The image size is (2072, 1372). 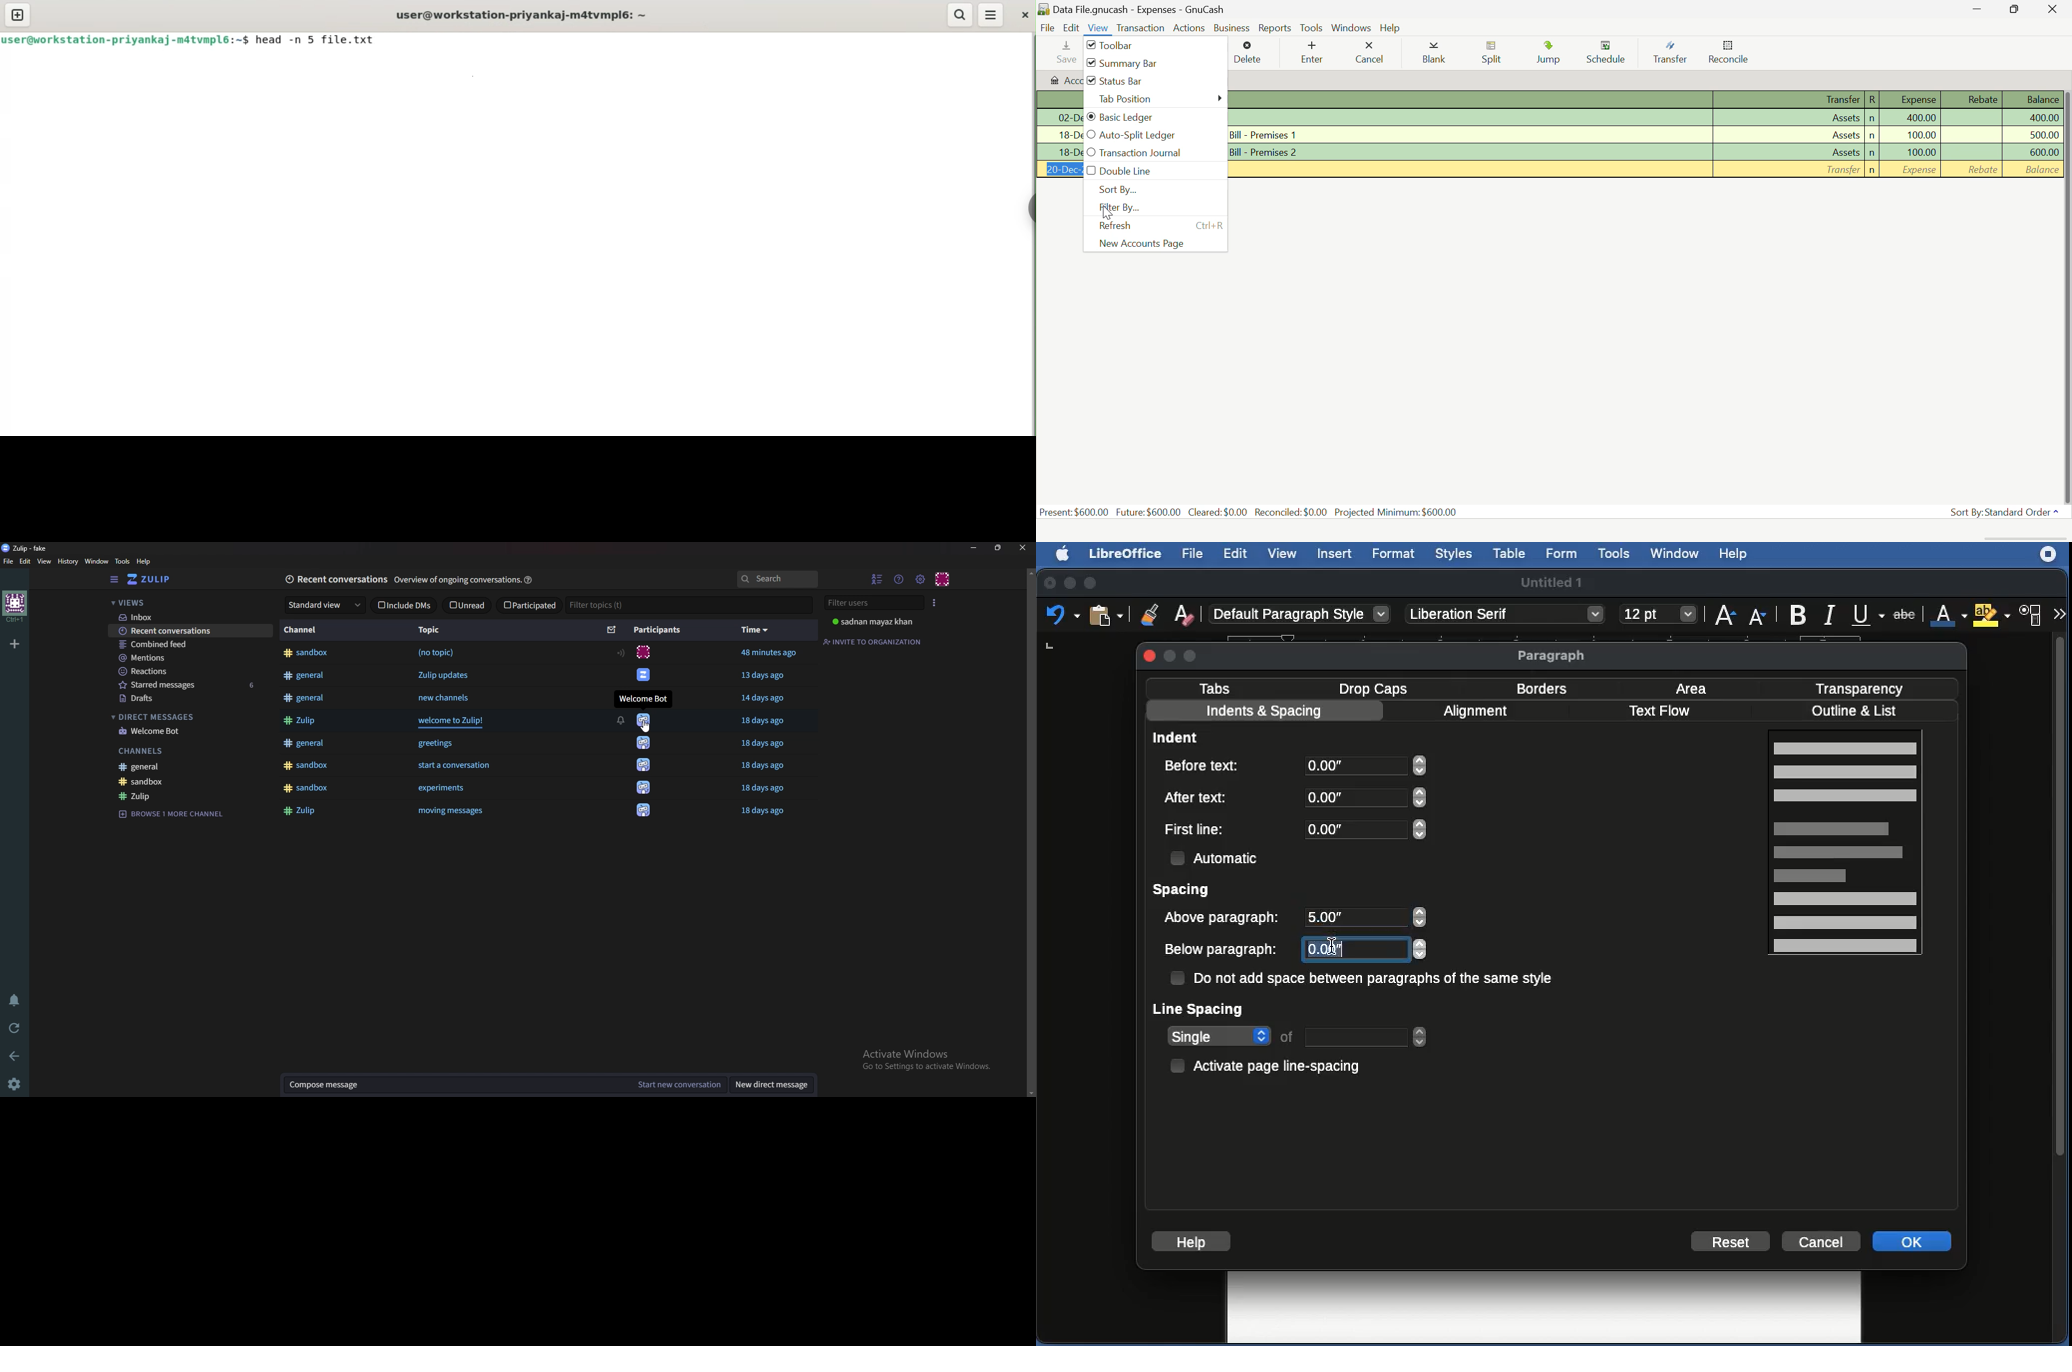 I want to click on , so click(x=768, y=654).